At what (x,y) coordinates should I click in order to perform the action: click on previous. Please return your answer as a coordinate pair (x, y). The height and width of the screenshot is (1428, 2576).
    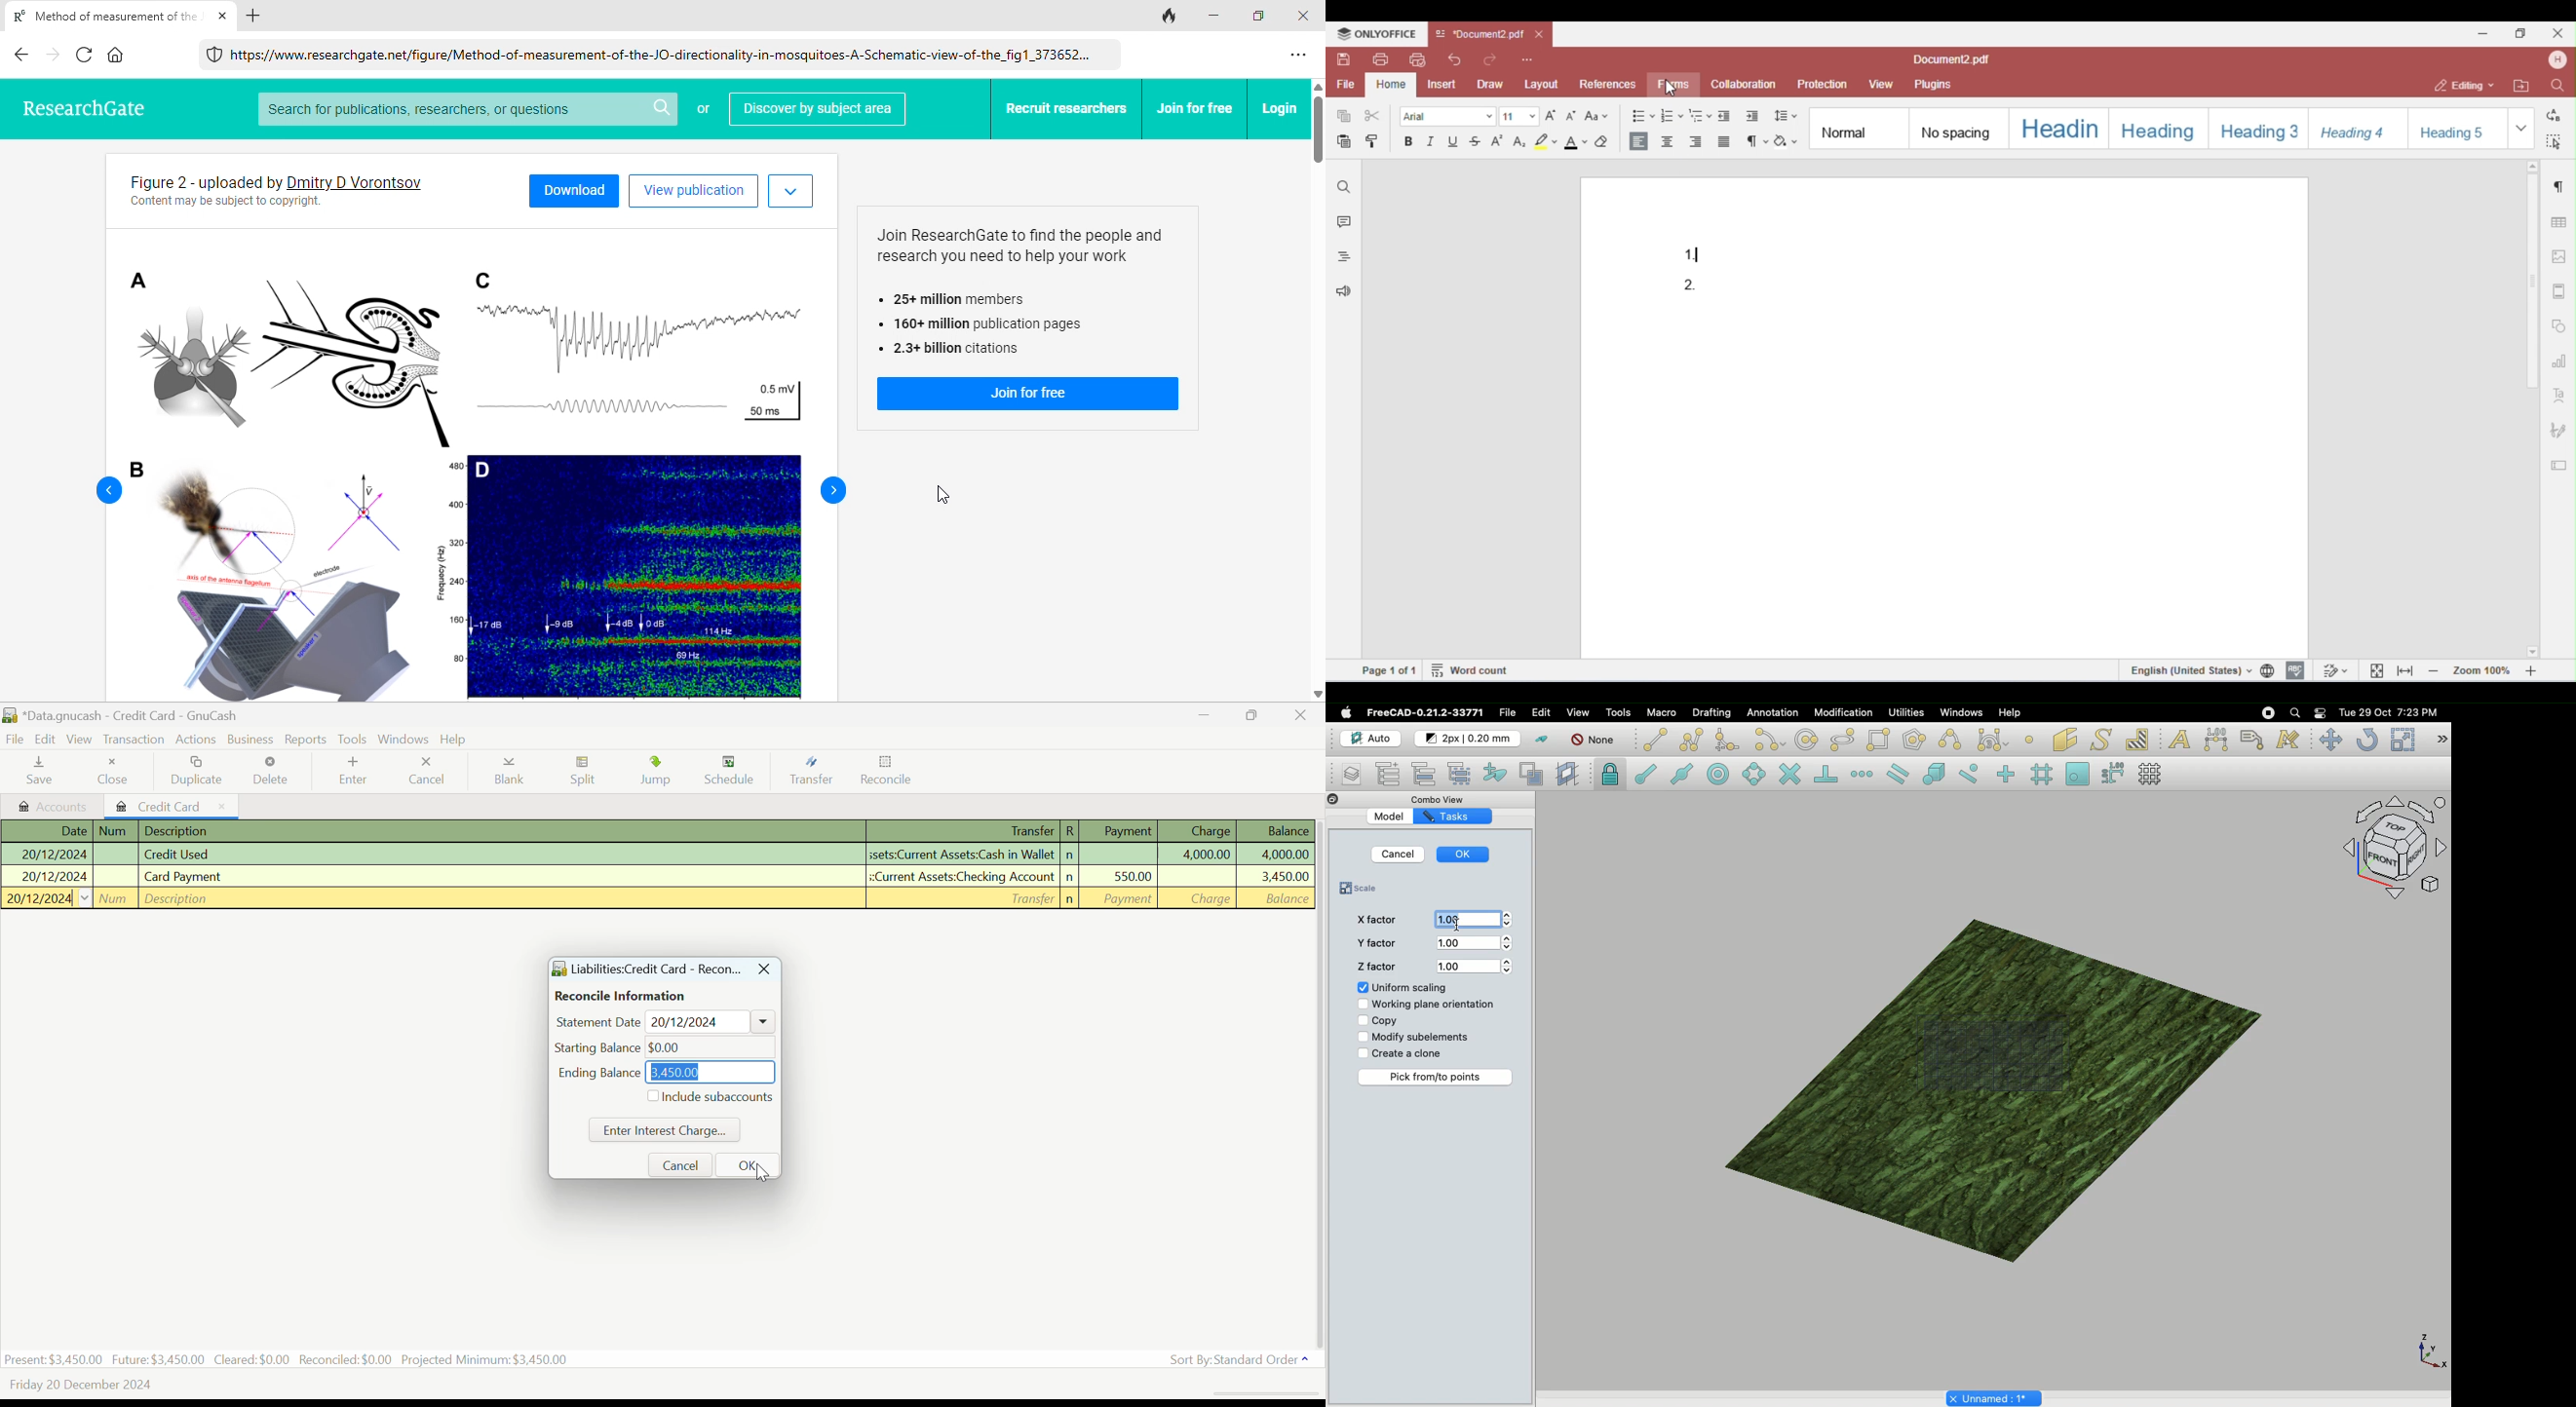
    Looking at the image, I should click on (108, 491).